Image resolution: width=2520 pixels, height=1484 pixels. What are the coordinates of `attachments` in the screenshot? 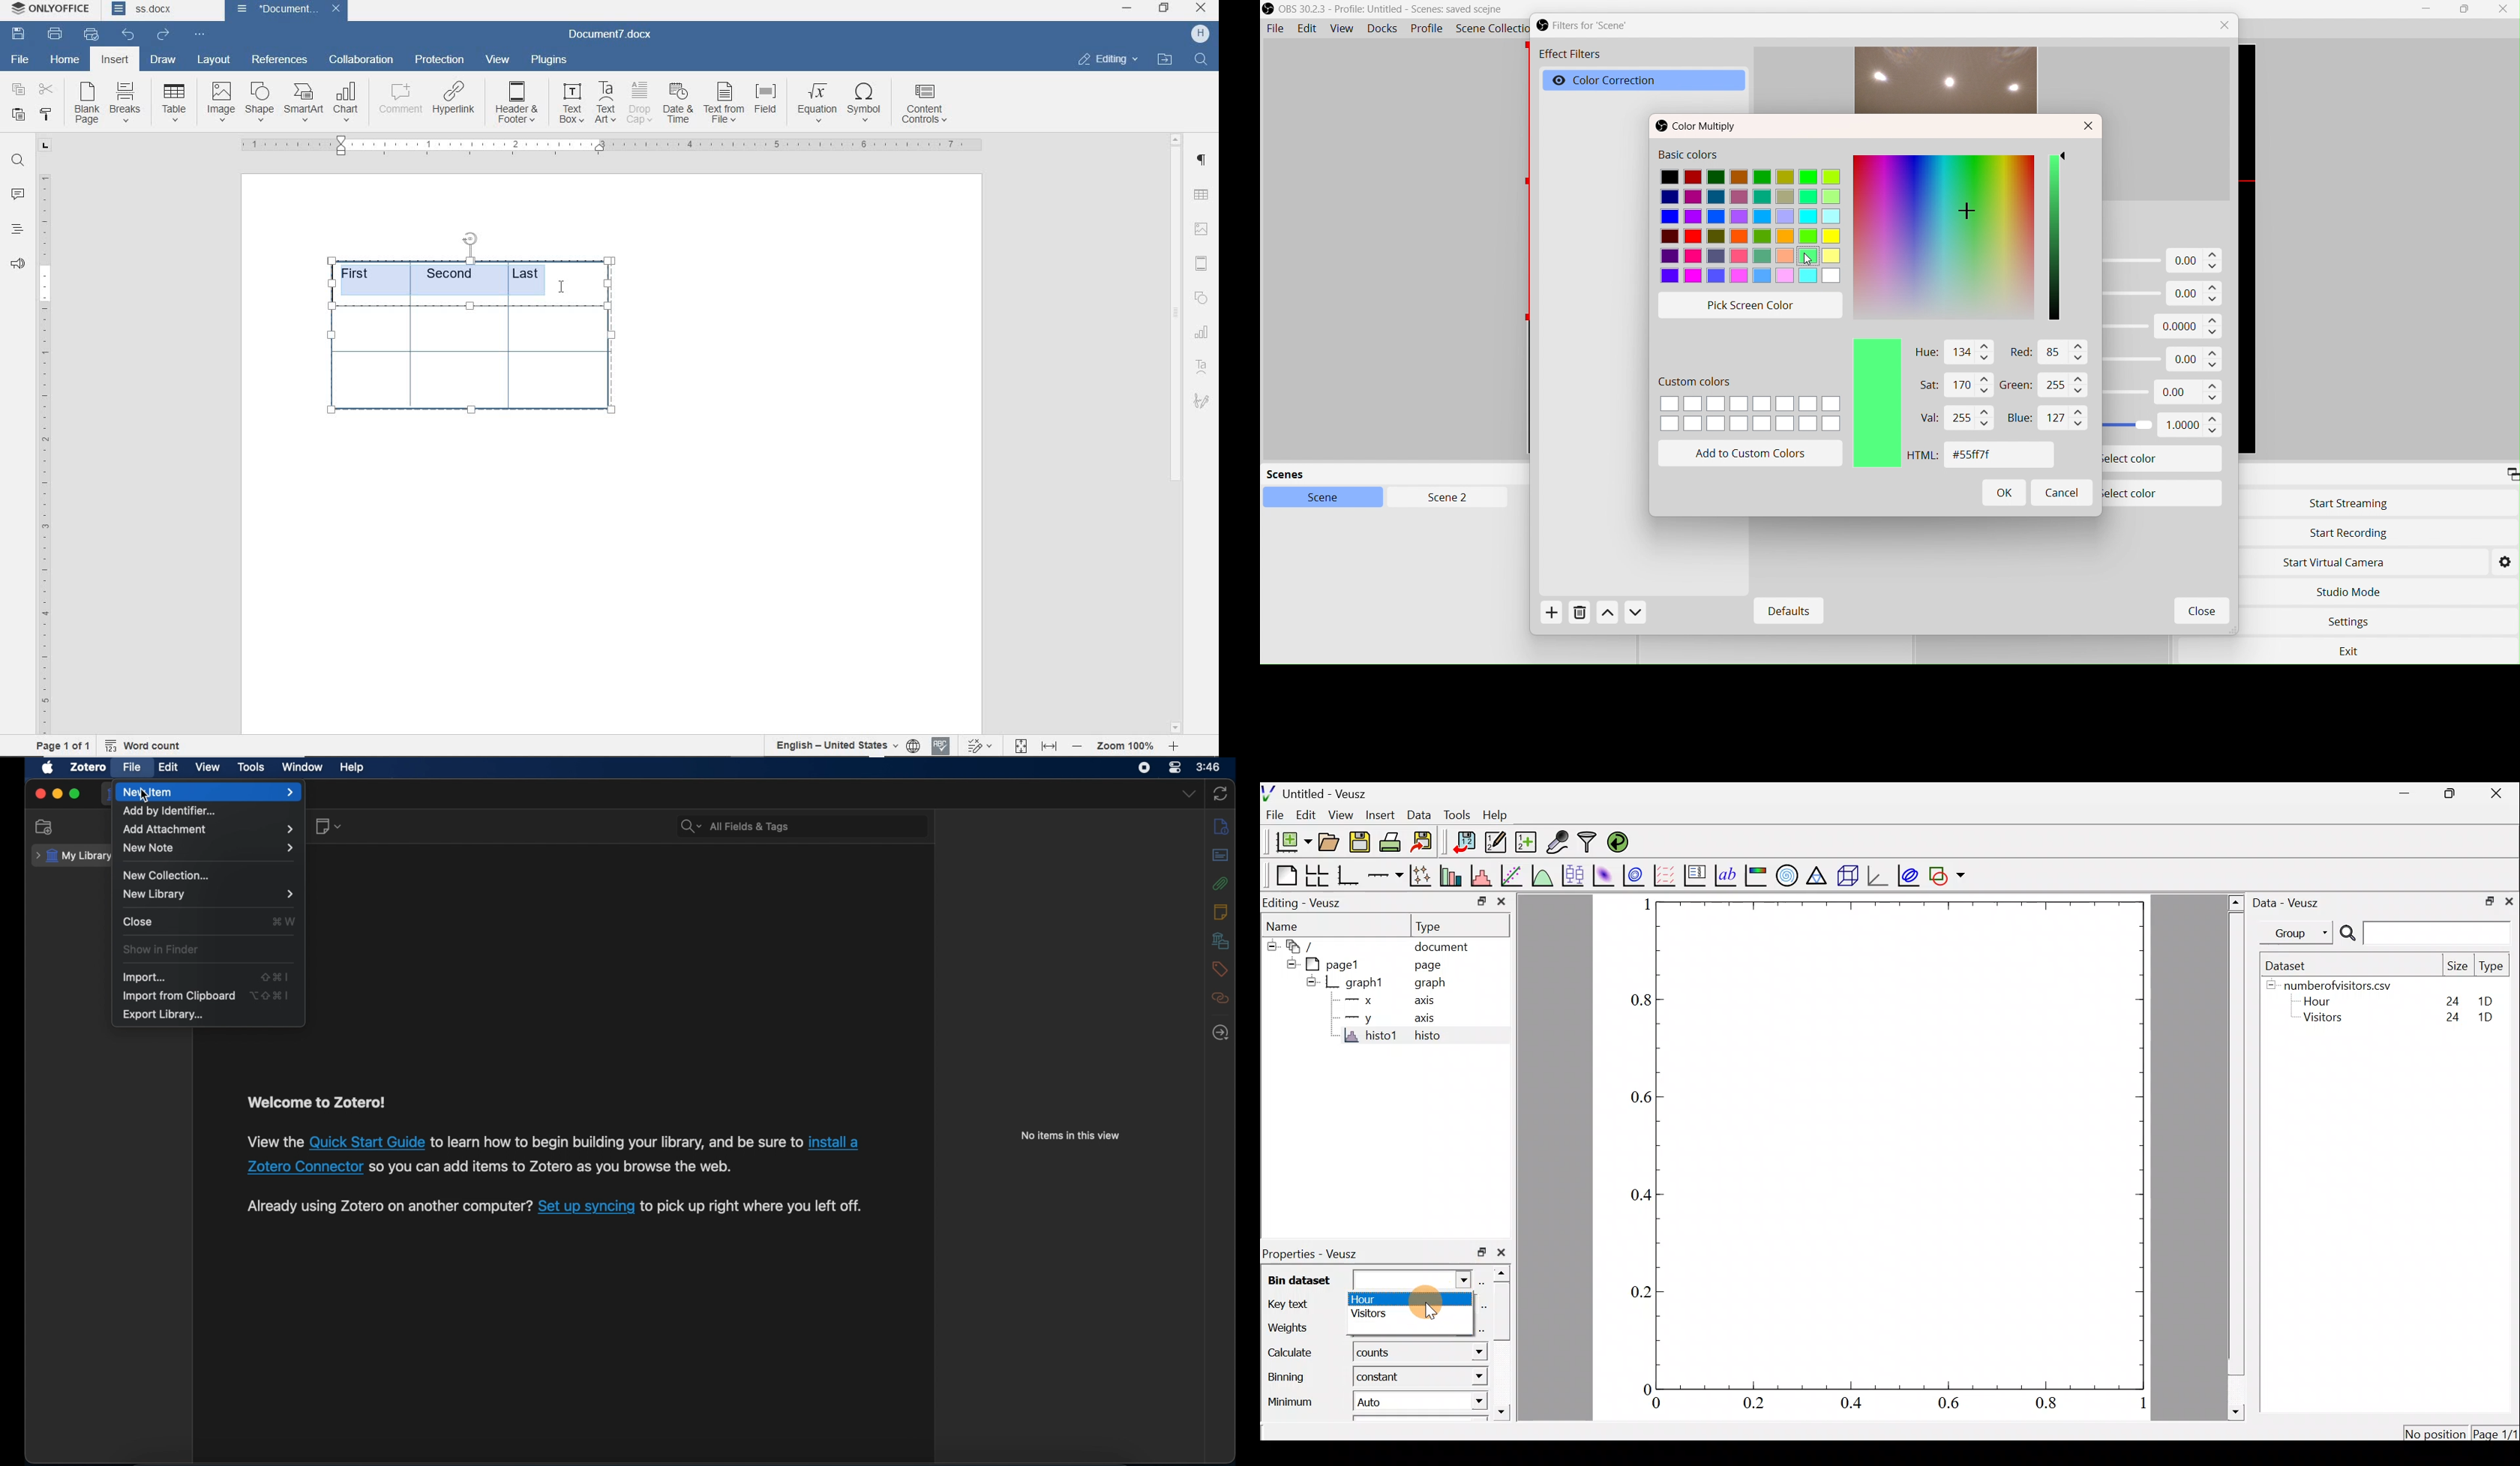 It's located at (1221, 883).